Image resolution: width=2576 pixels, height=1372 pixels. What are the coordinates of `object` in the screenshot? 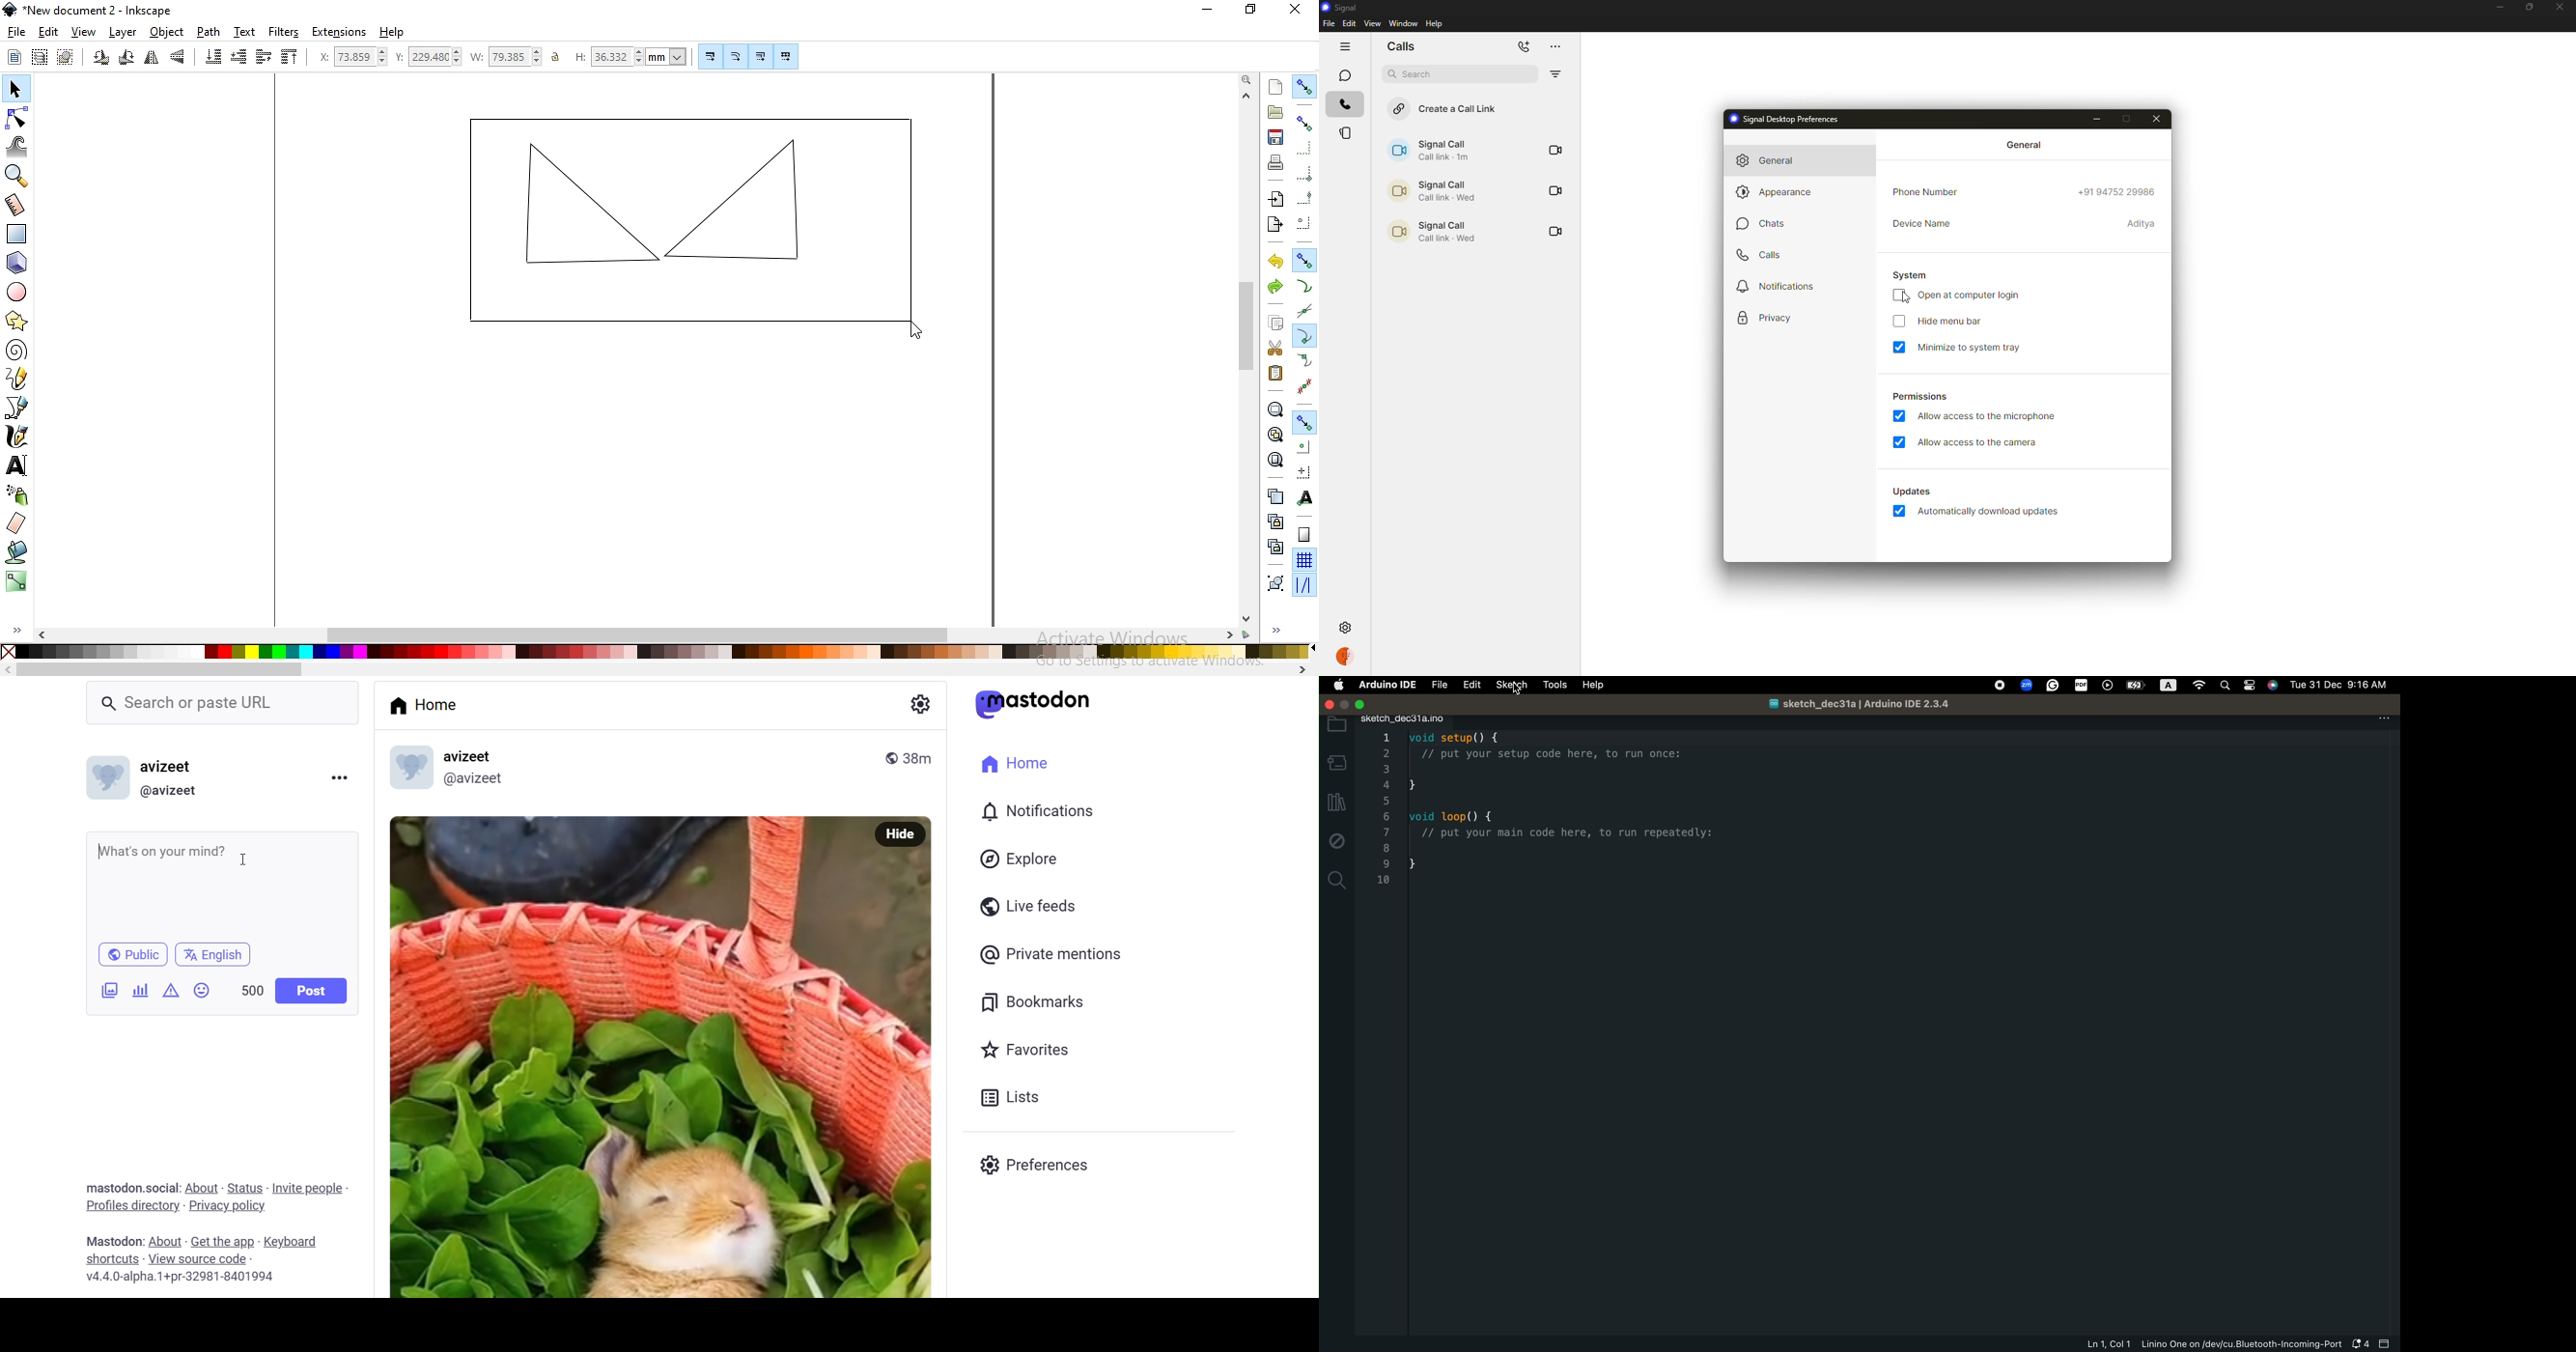 It's located at (166, 33).